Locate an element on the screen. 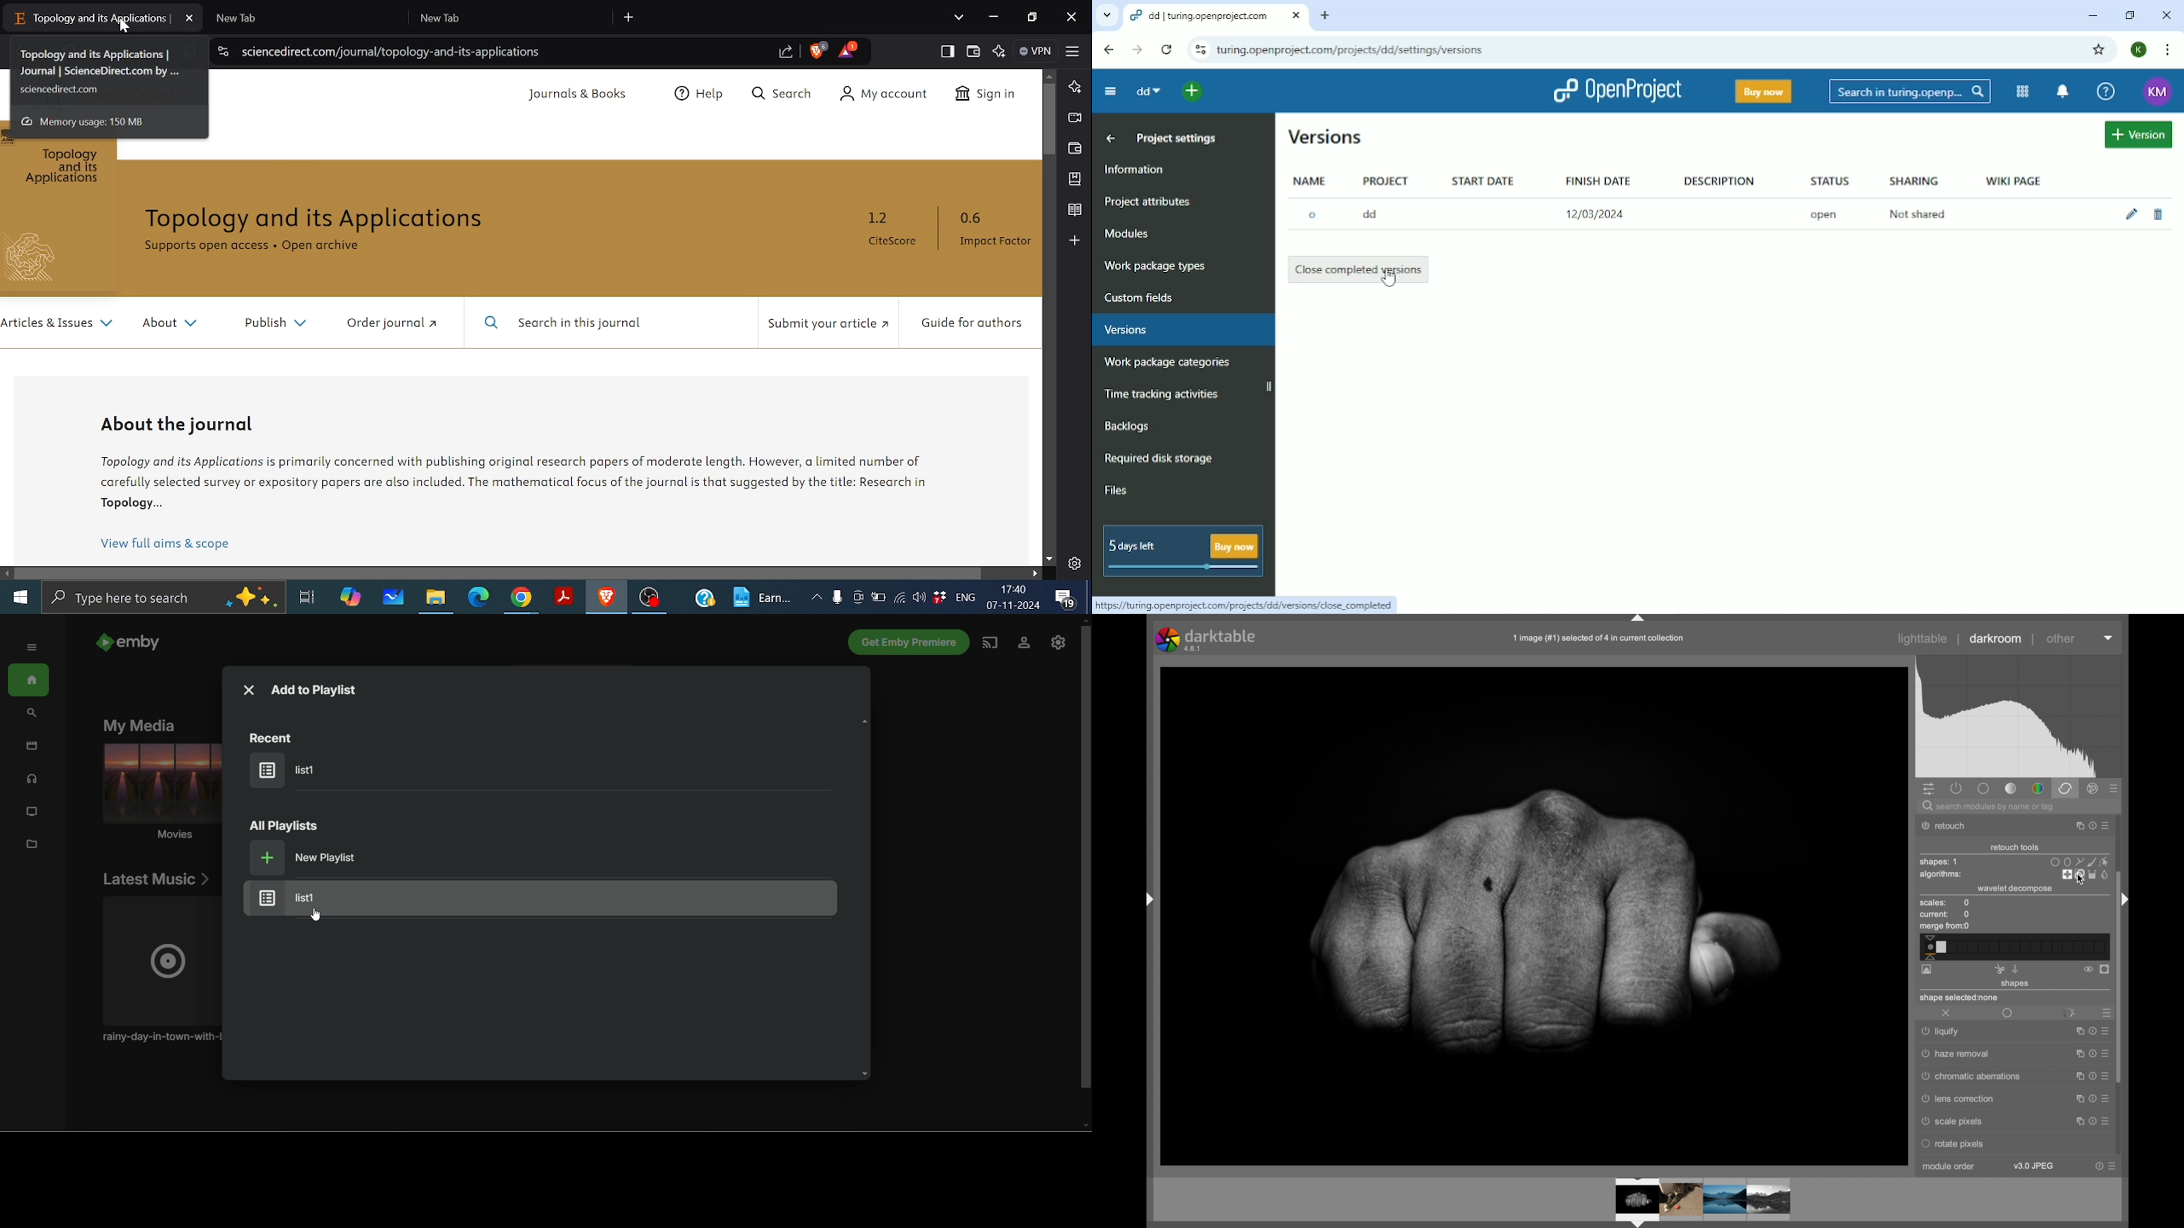 This screenshot has width=2184, height=1232. Meet now is located at coordinates (858, 597).